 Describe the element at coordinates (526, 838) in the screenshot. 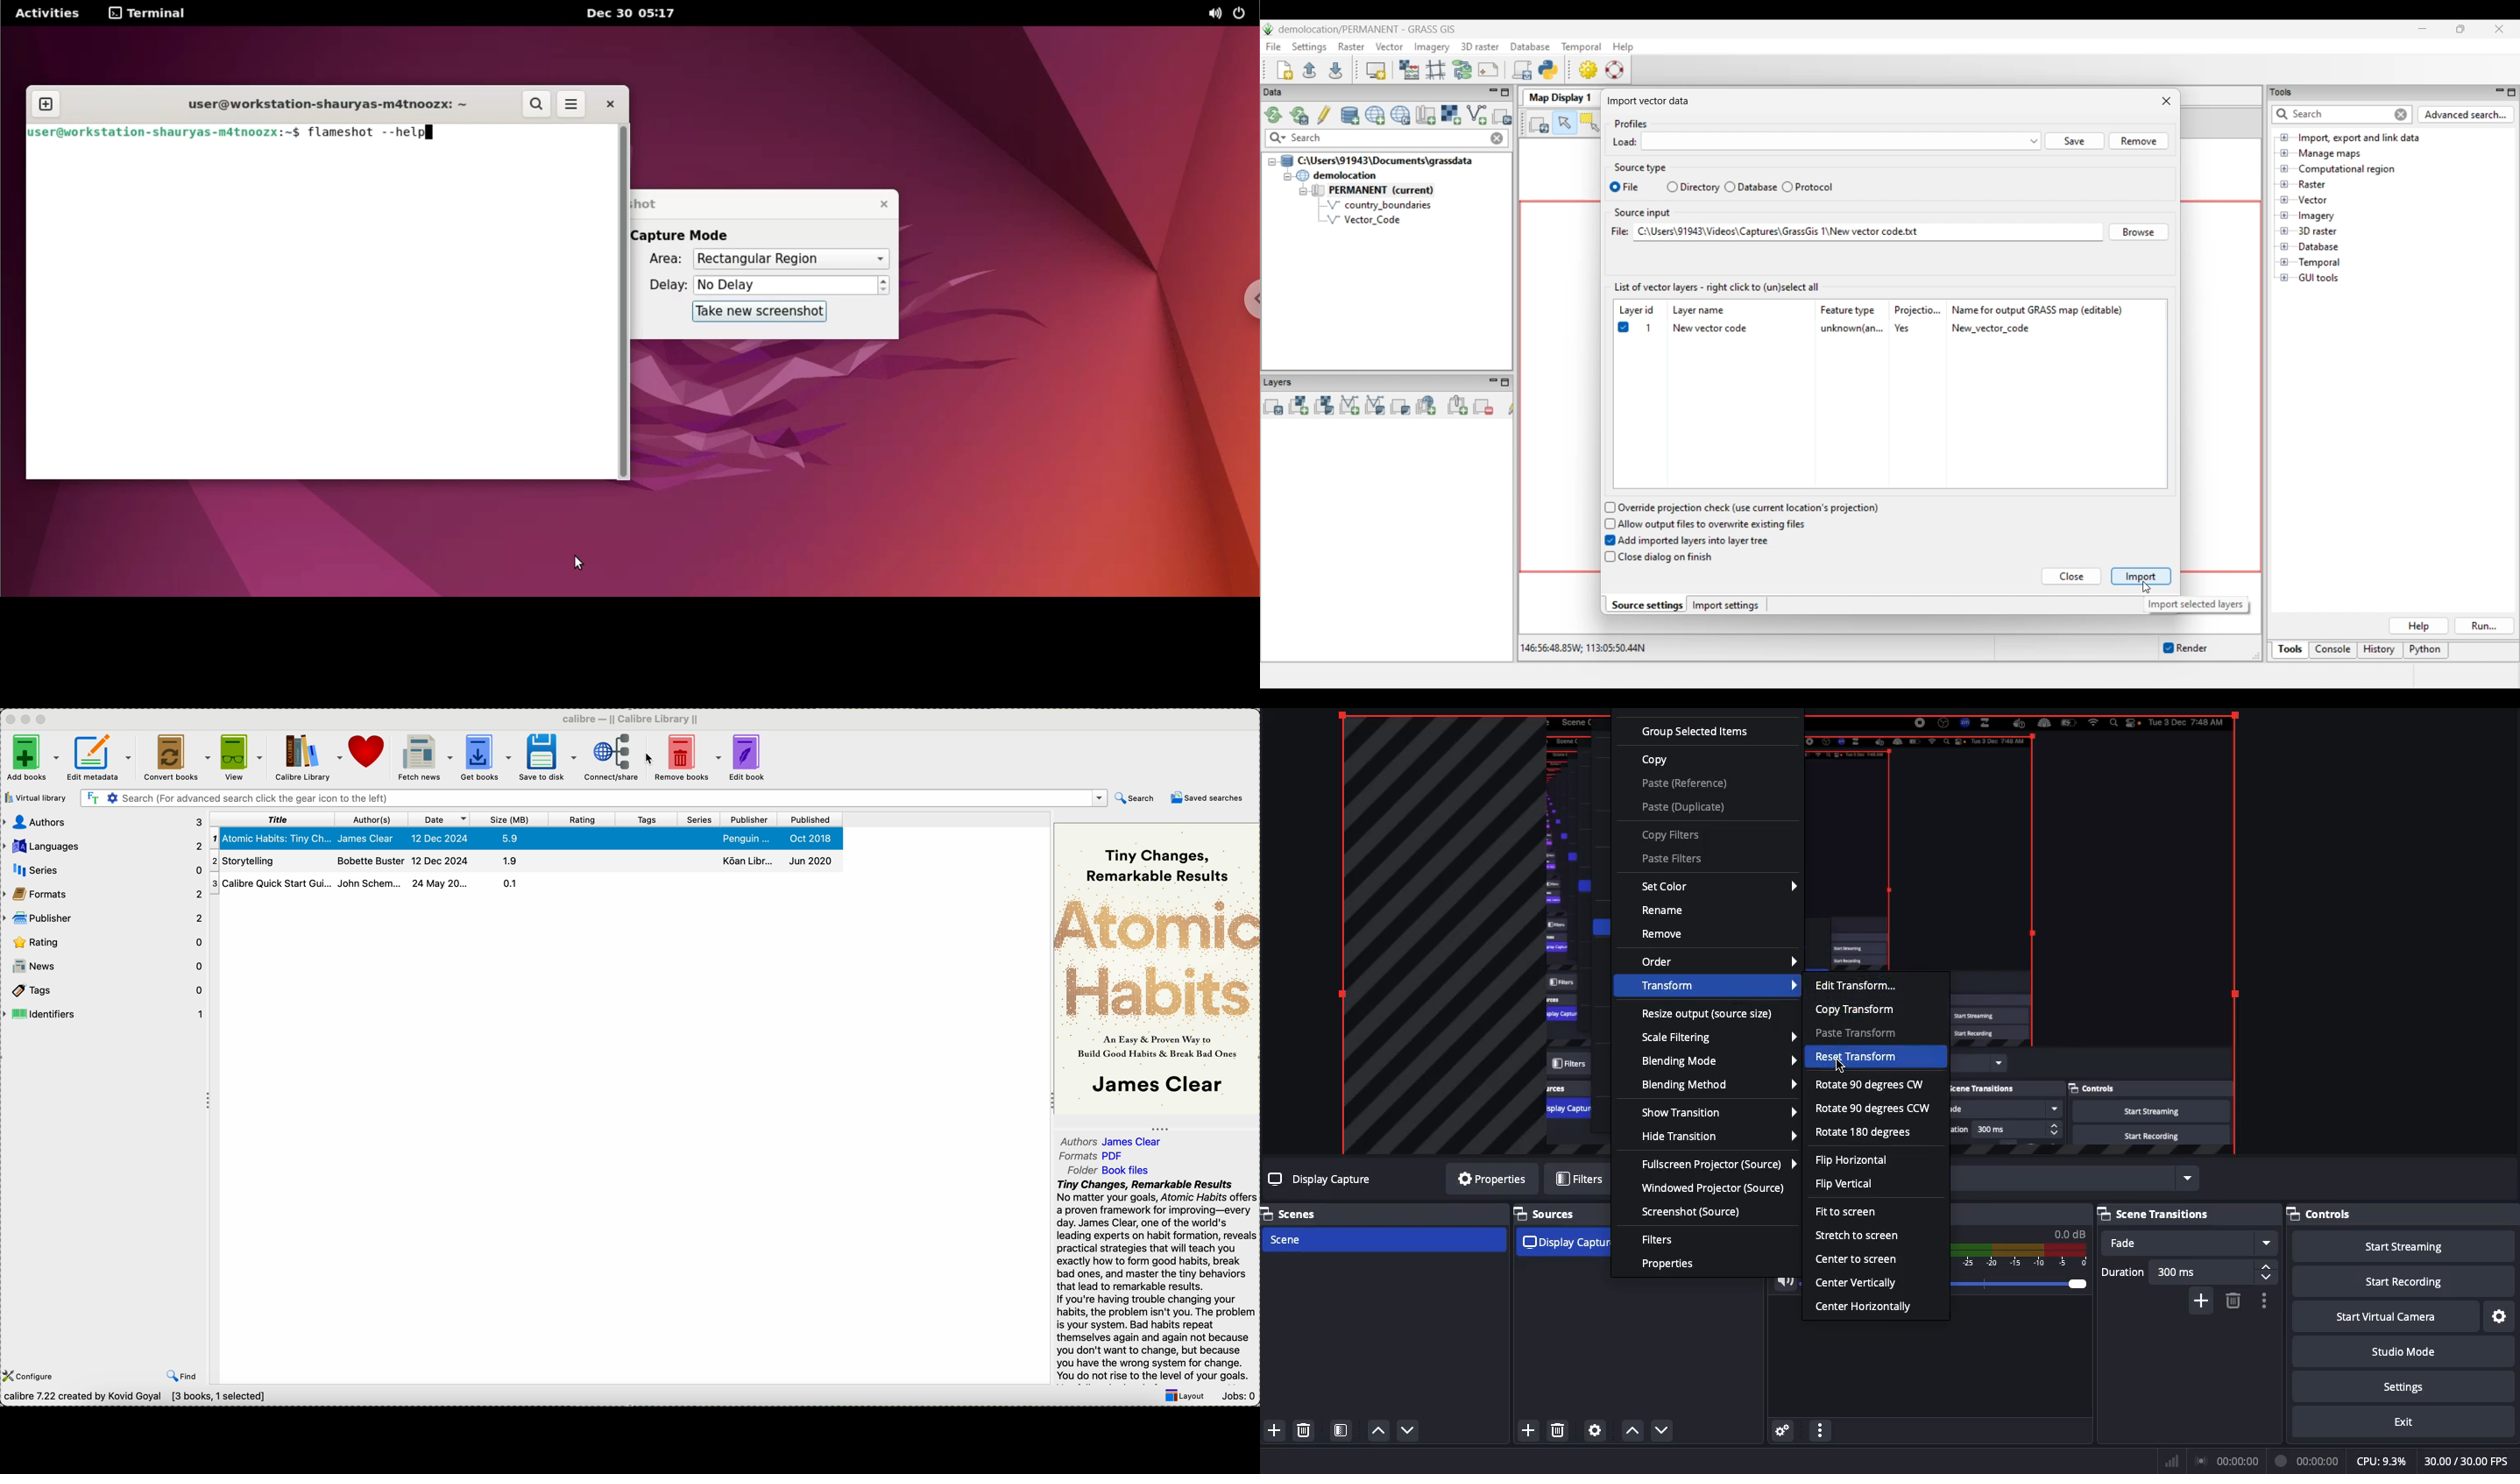

I see `click on first book` at that location.